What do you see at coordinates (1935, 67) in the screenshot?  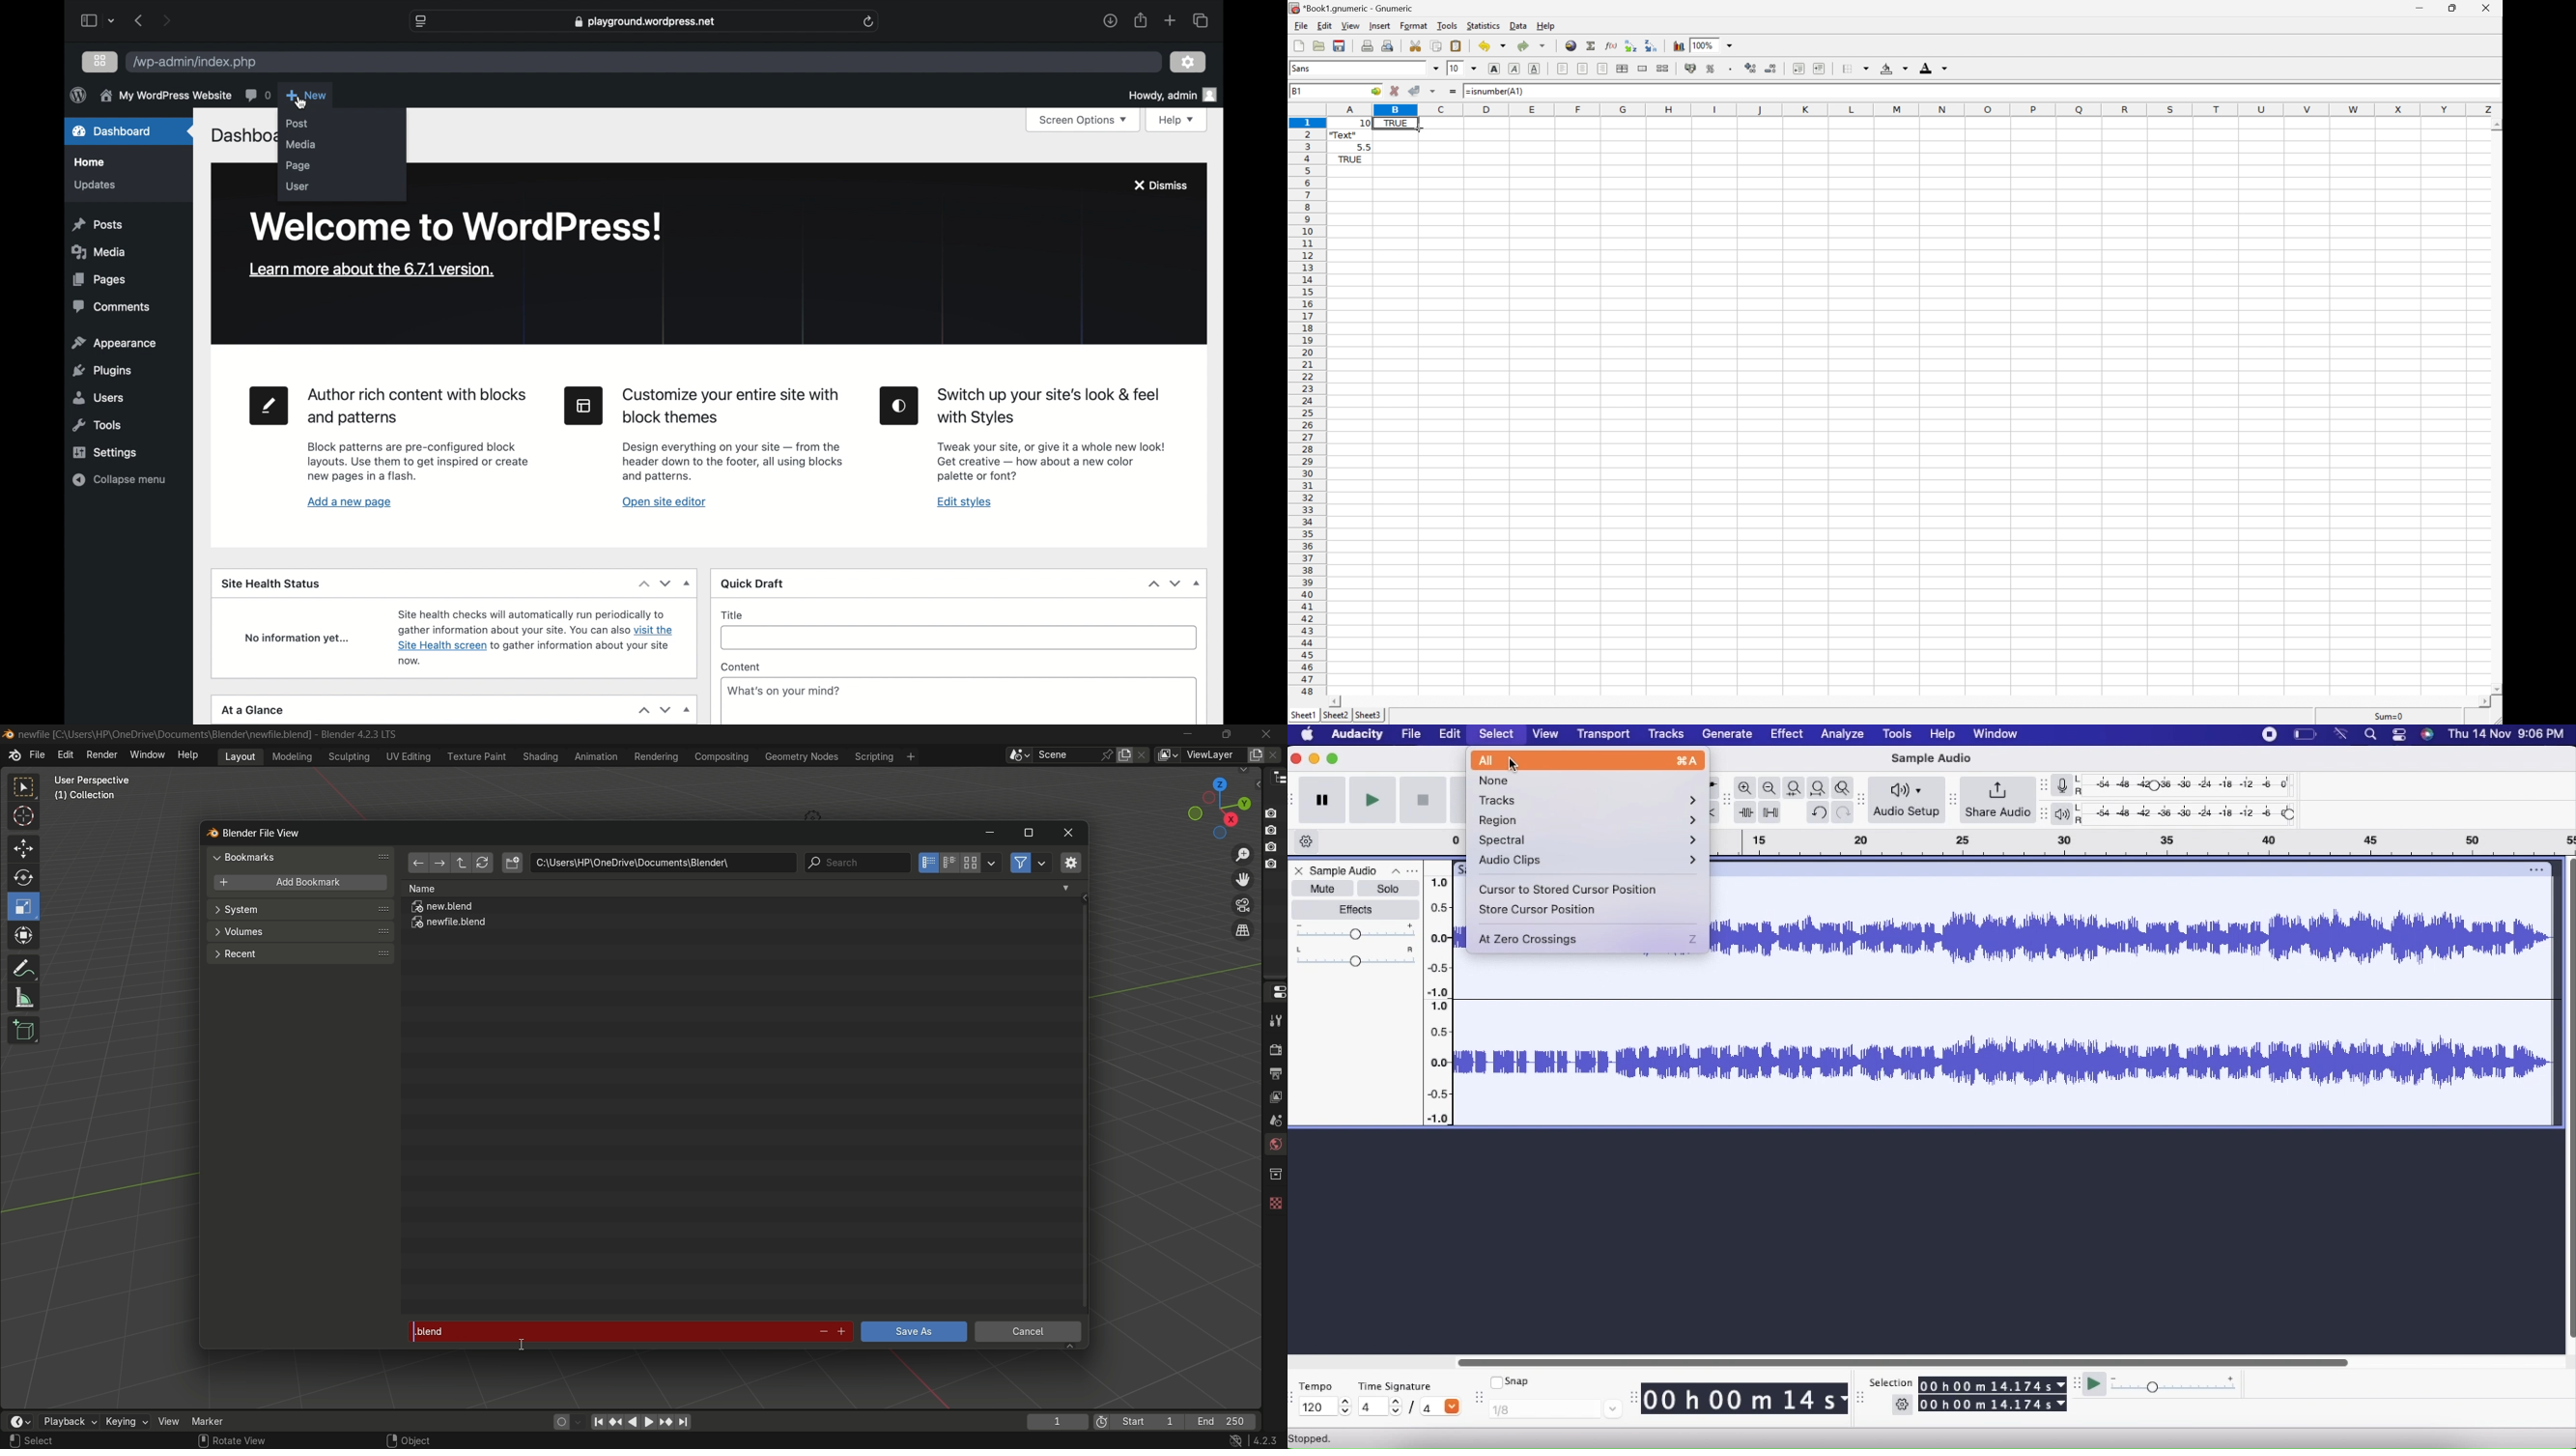 I see `Foreground` at bounding box center [1935, 67].